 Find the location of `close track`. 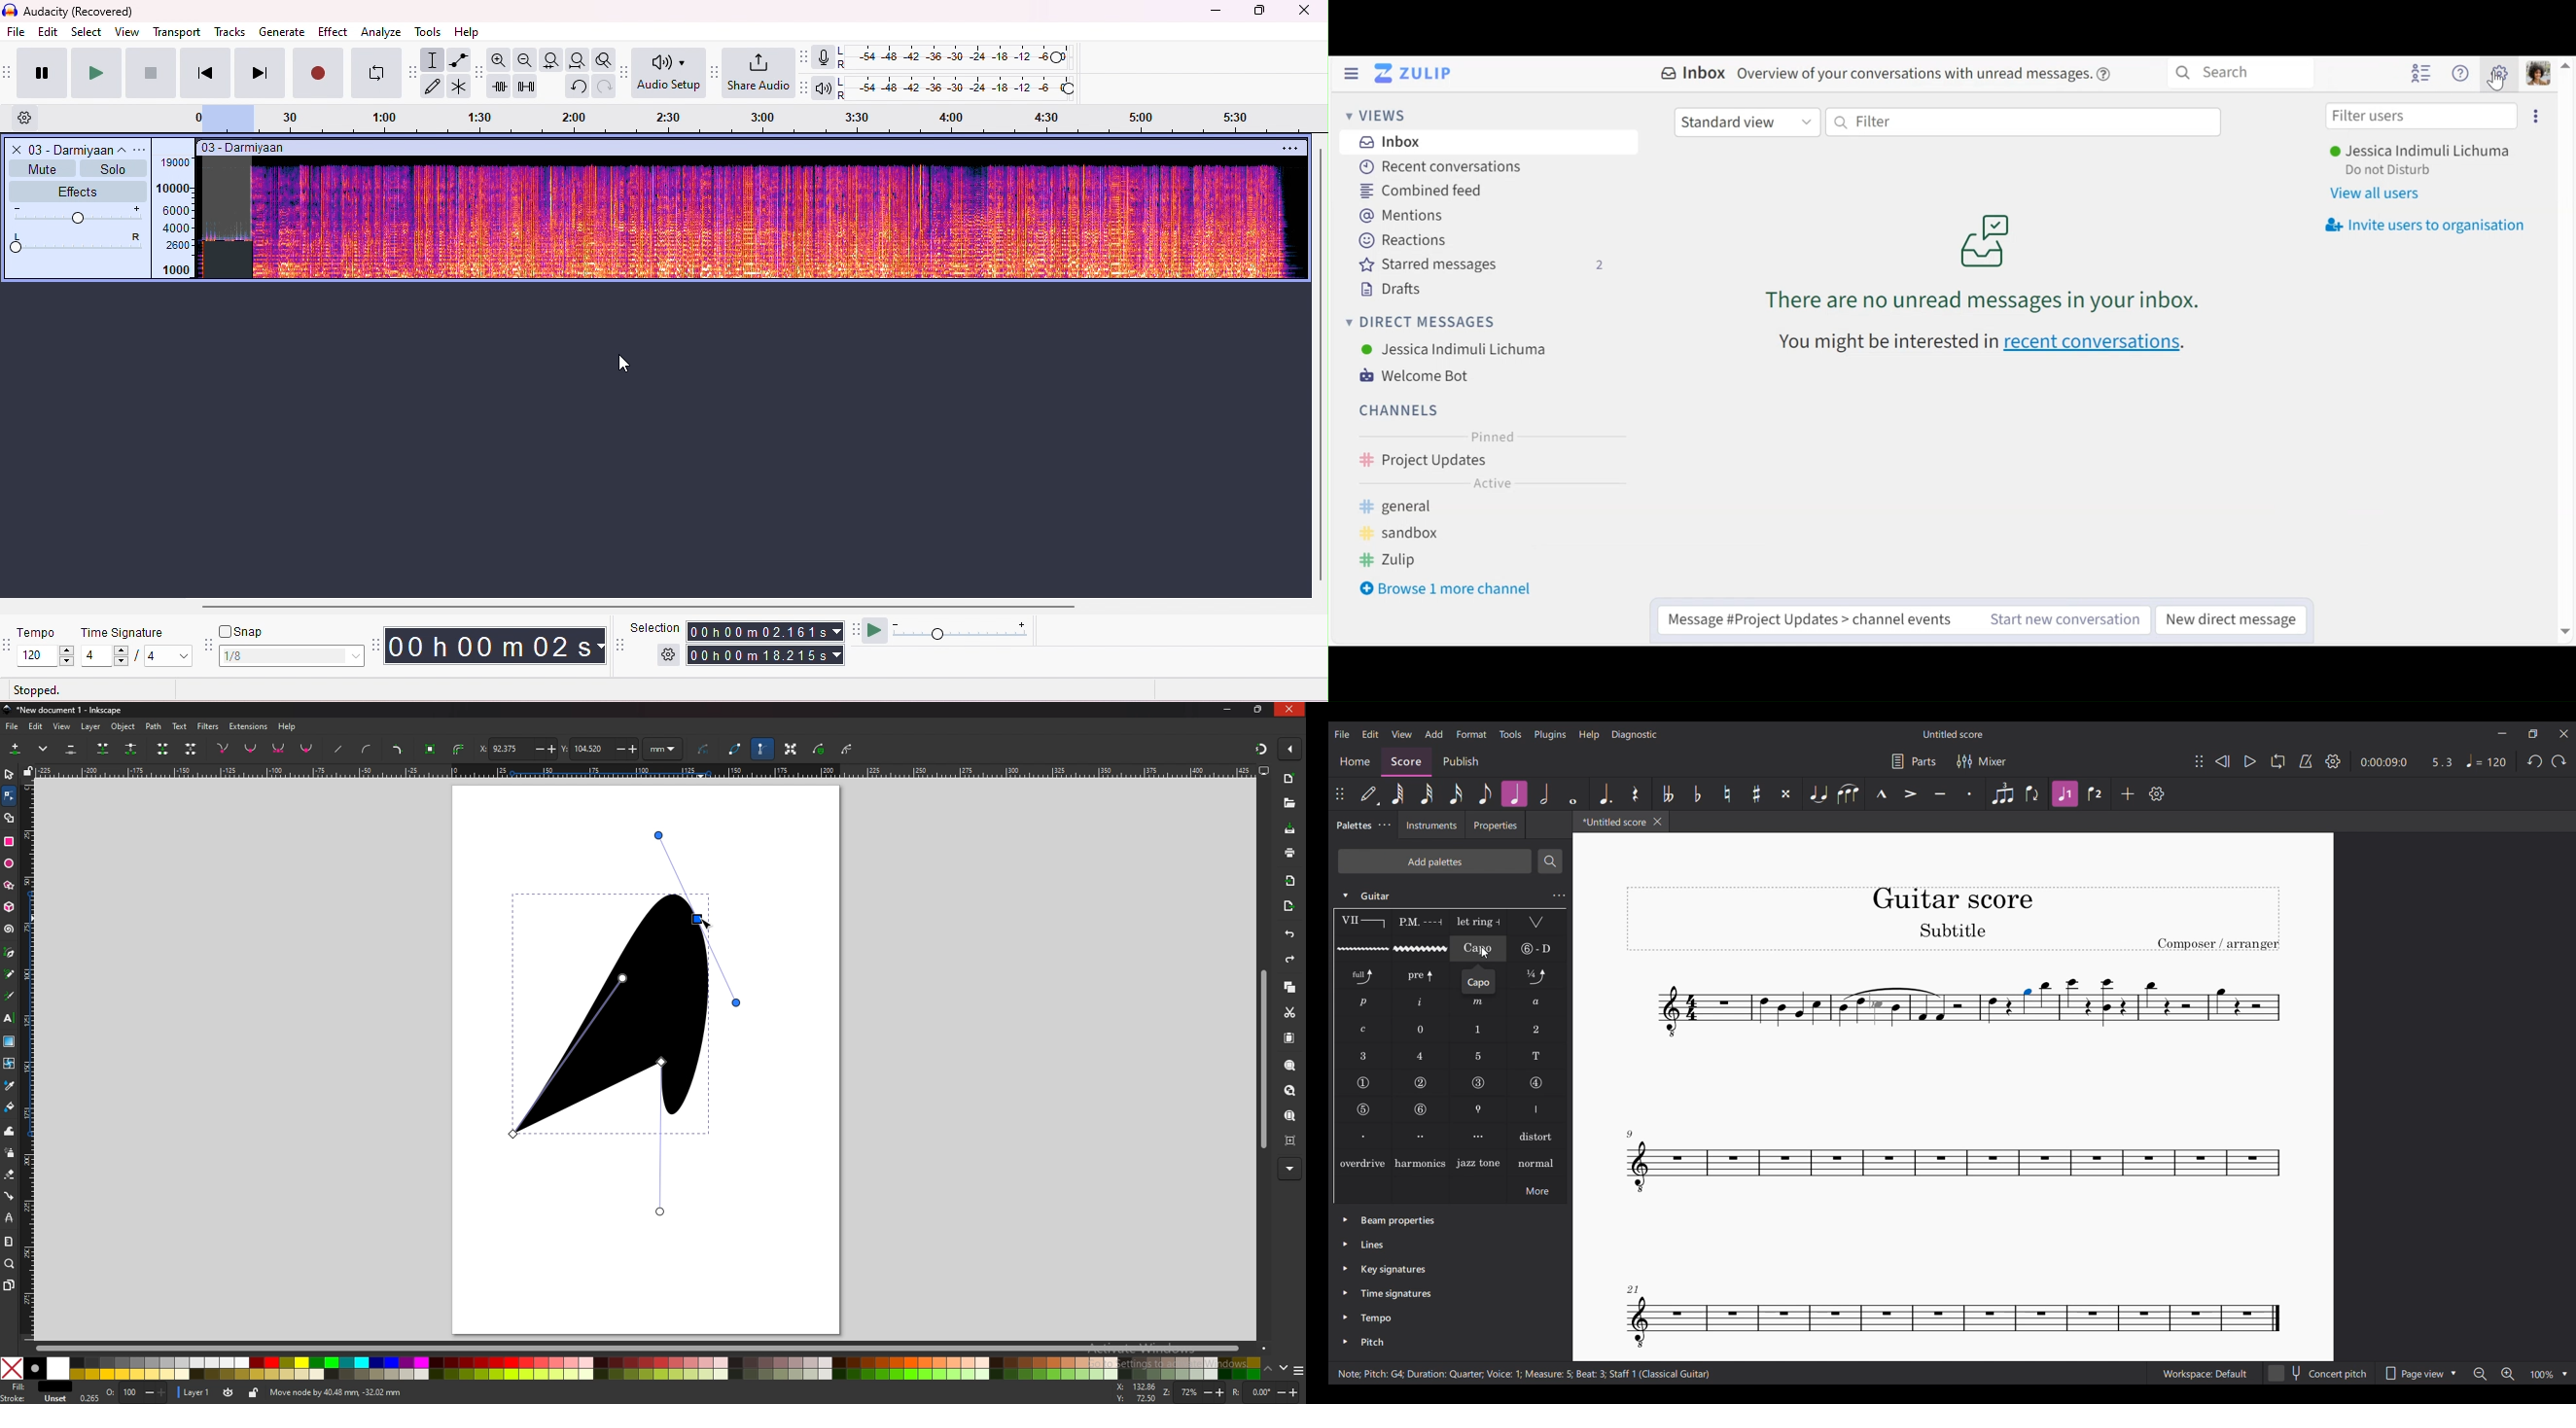

close track is located at coordinates (15, 149).